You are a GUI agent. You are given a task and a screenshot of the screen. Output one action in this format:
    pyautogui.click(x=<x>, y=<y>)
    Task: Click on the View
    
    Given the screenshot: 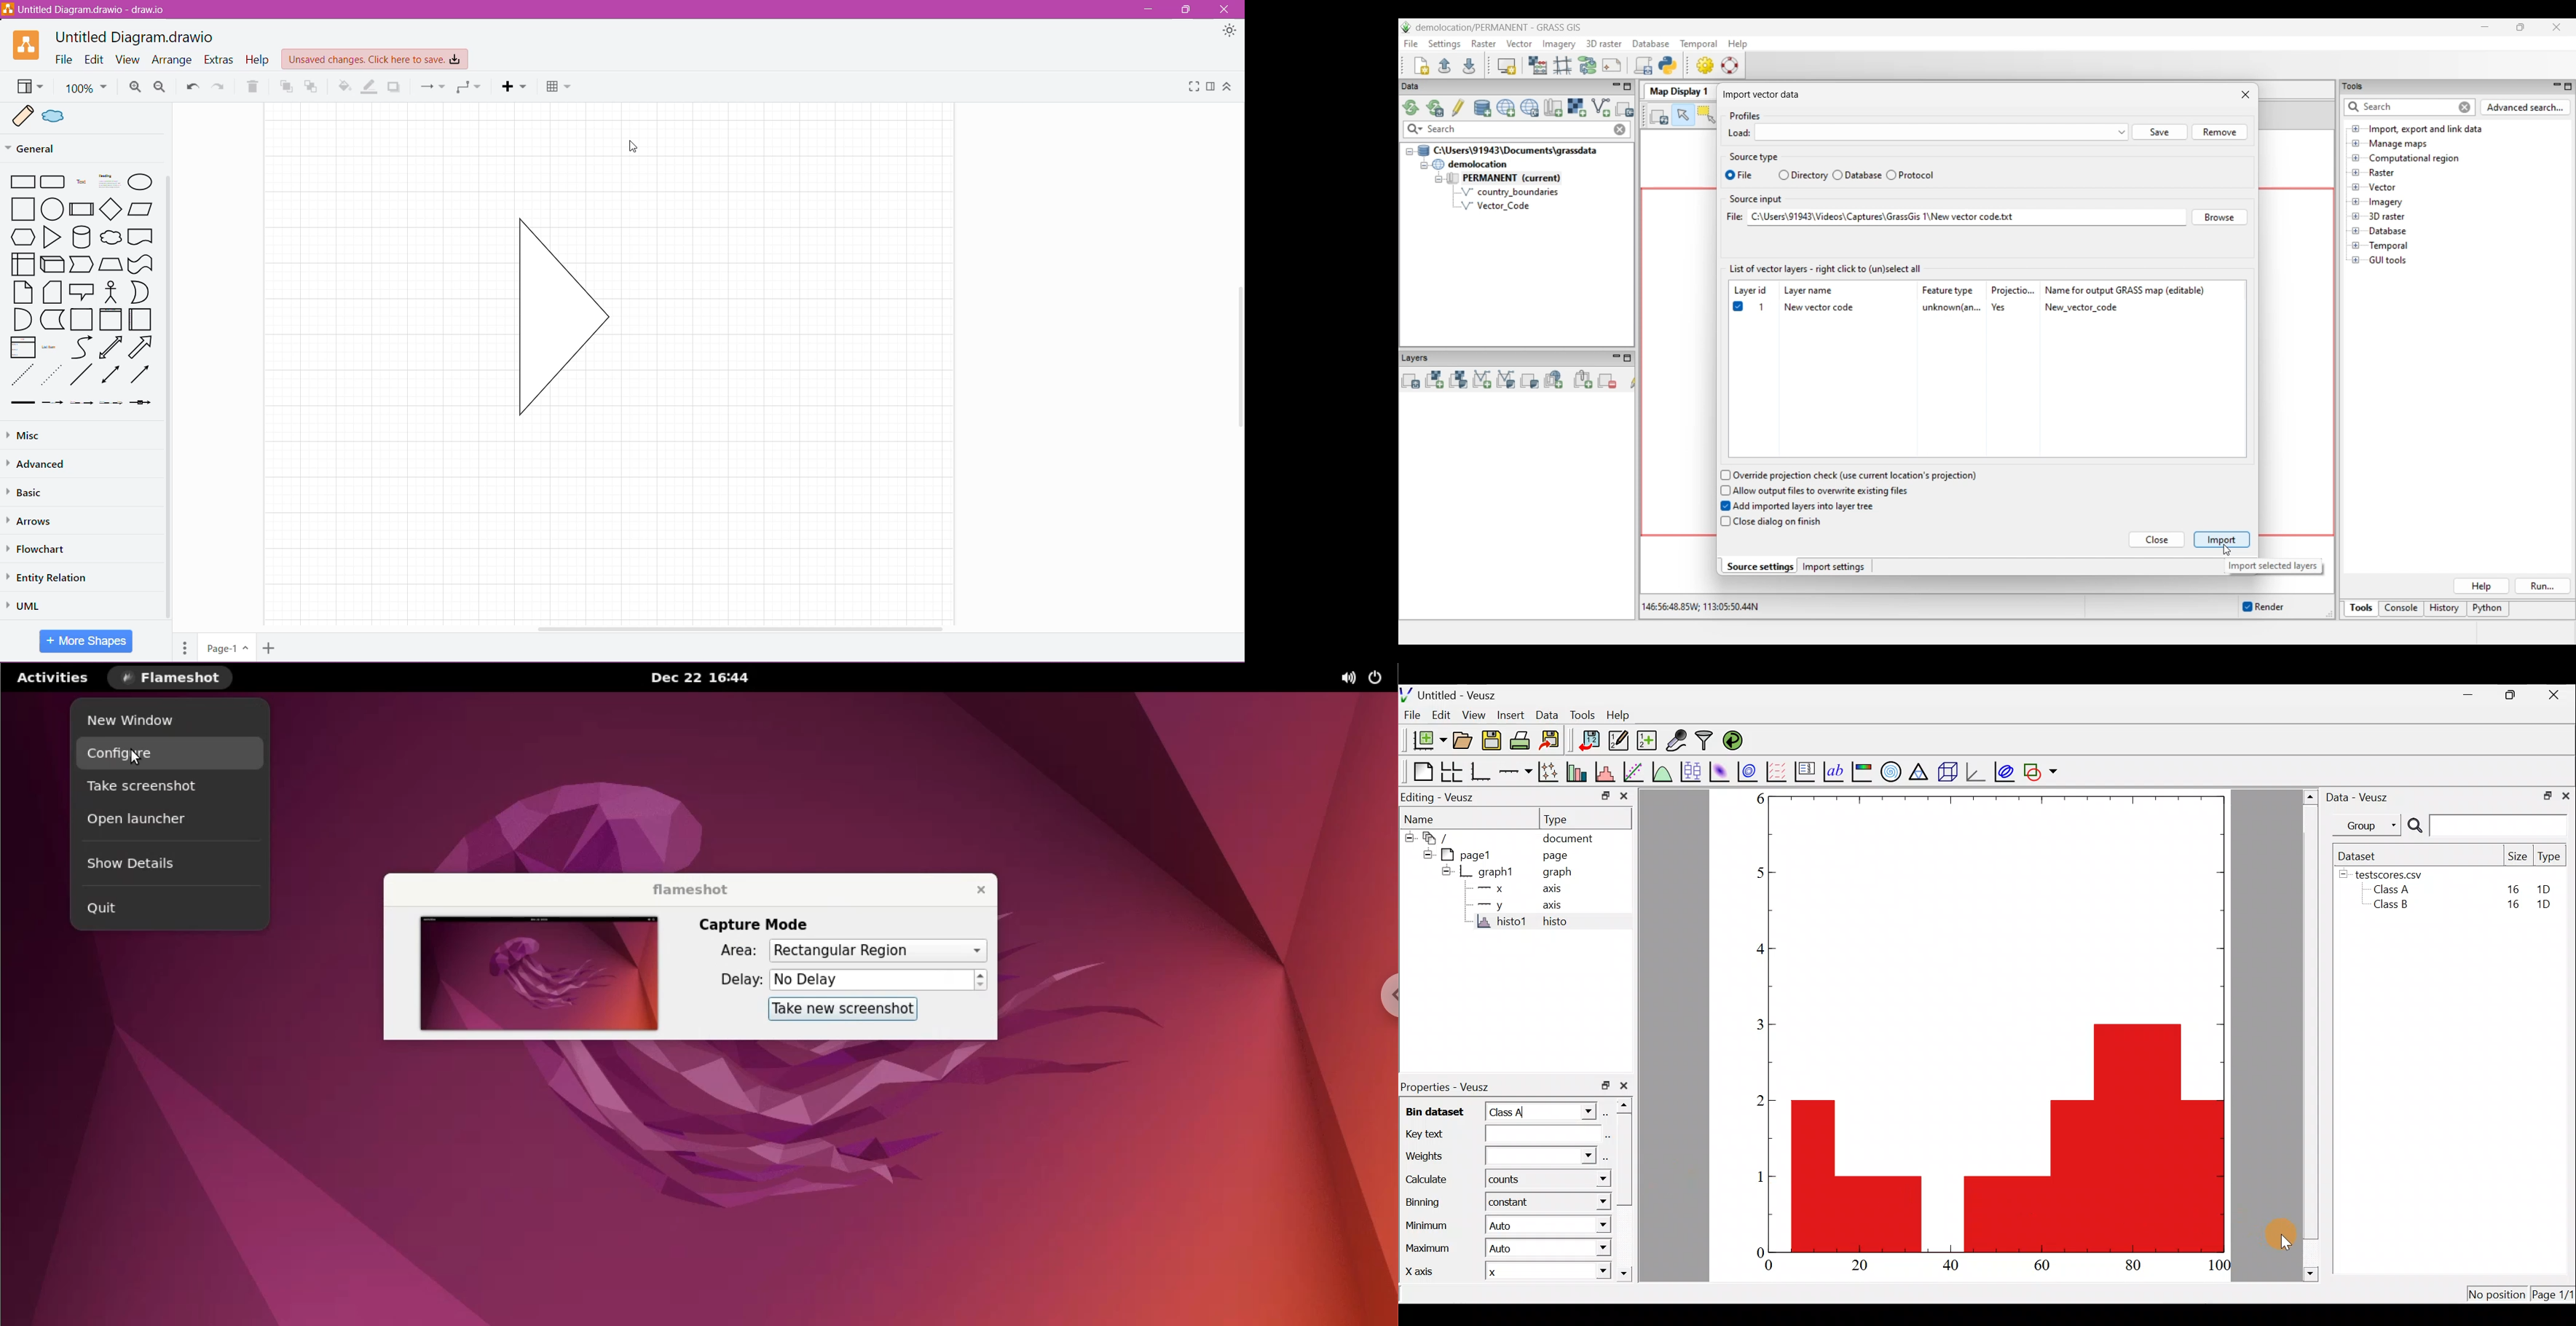 What is the action you would take?
    pyautogui.click(x=129, y=59)
    